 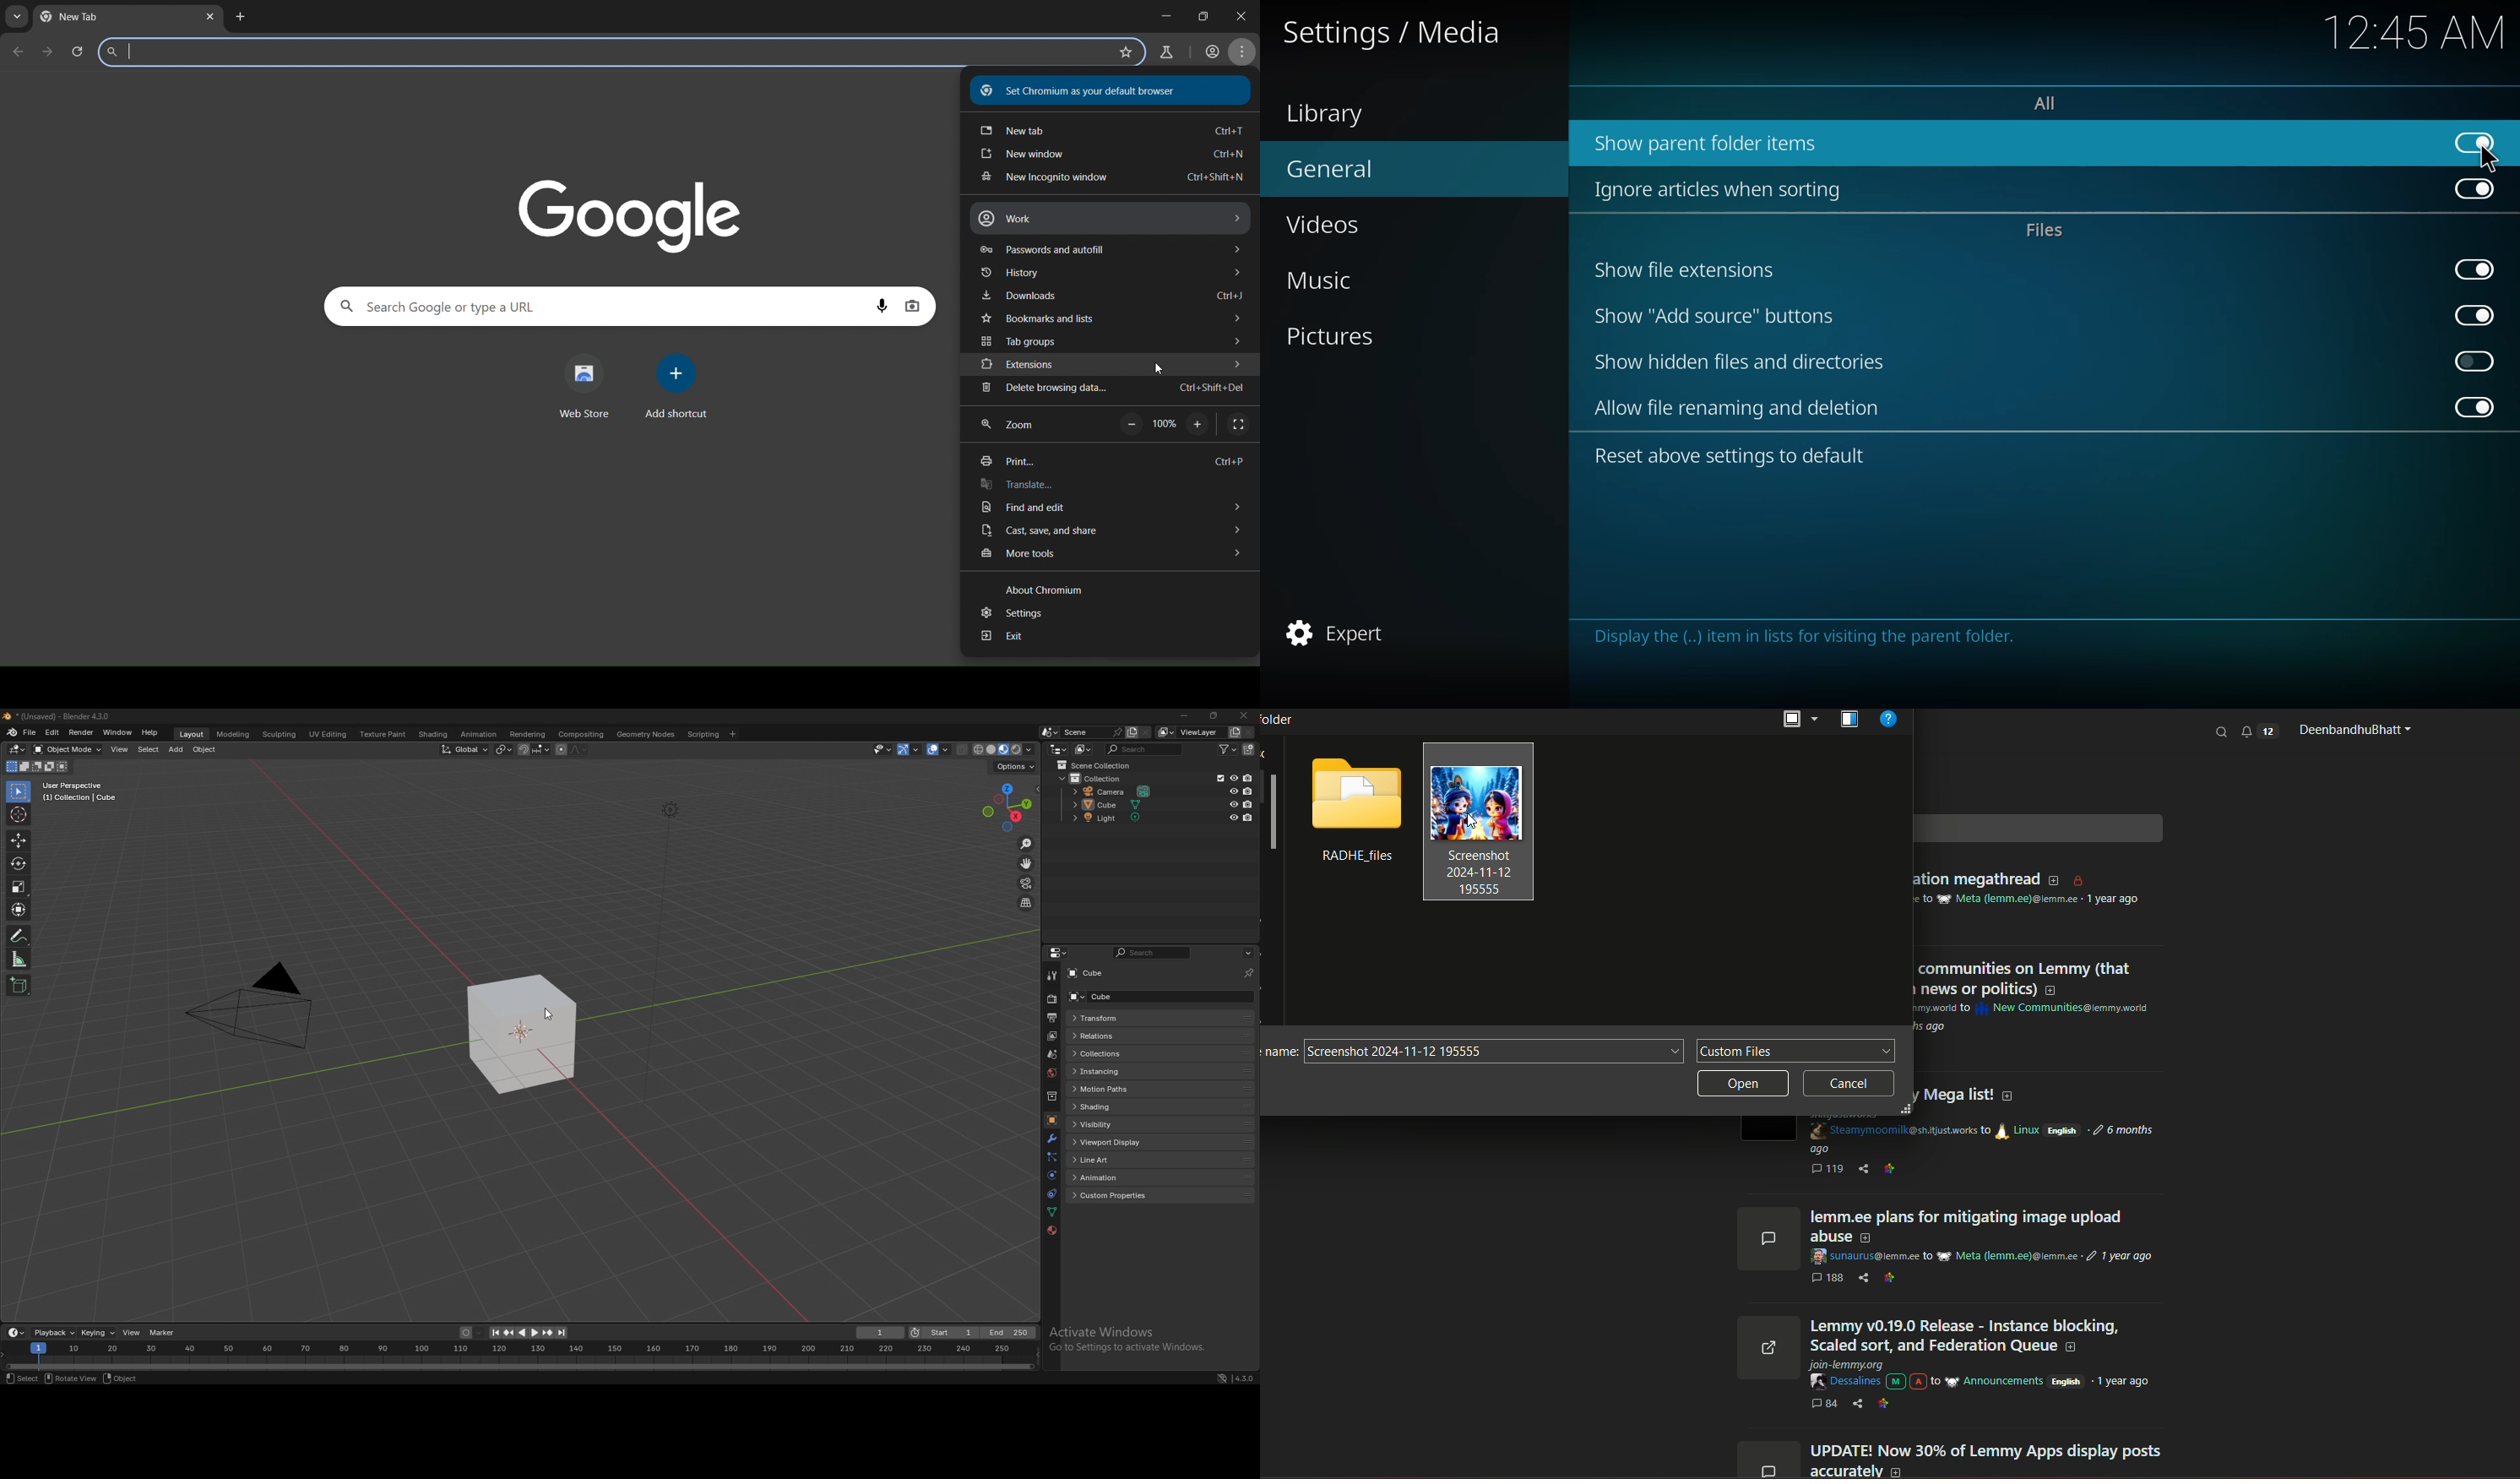 I want to click on options, so click(x=1016, y=767).